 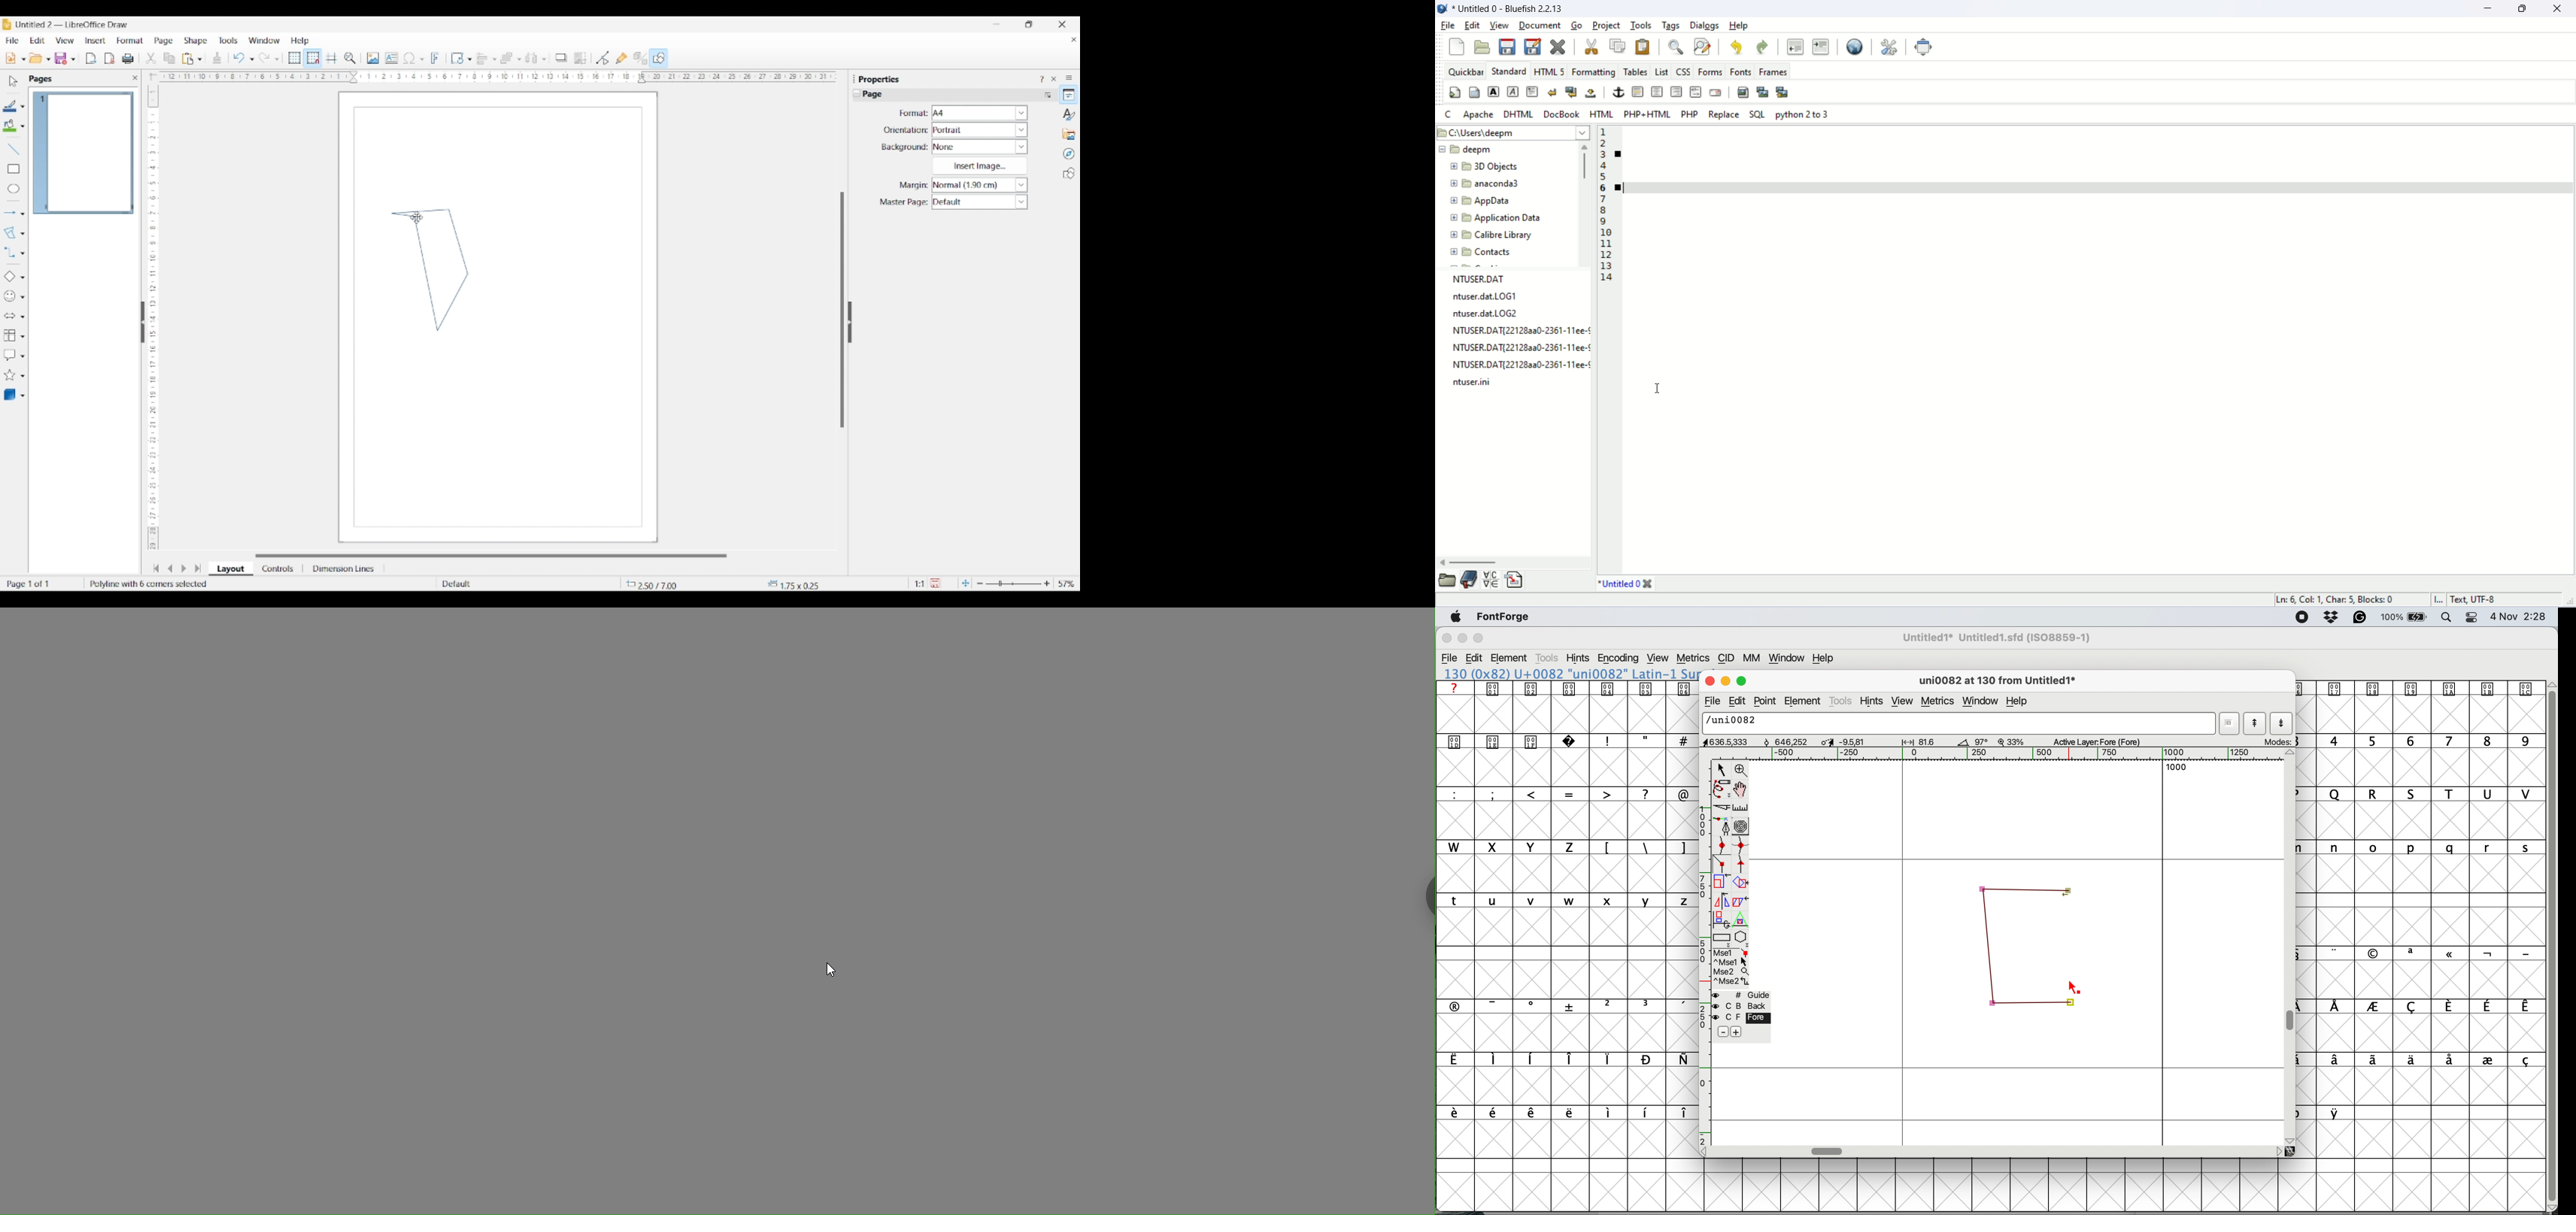 What do you see at coordinates (1013, 583) in the screenshot?
I see `Slider to change zoom in/out` at bounding box center [1013, 583].